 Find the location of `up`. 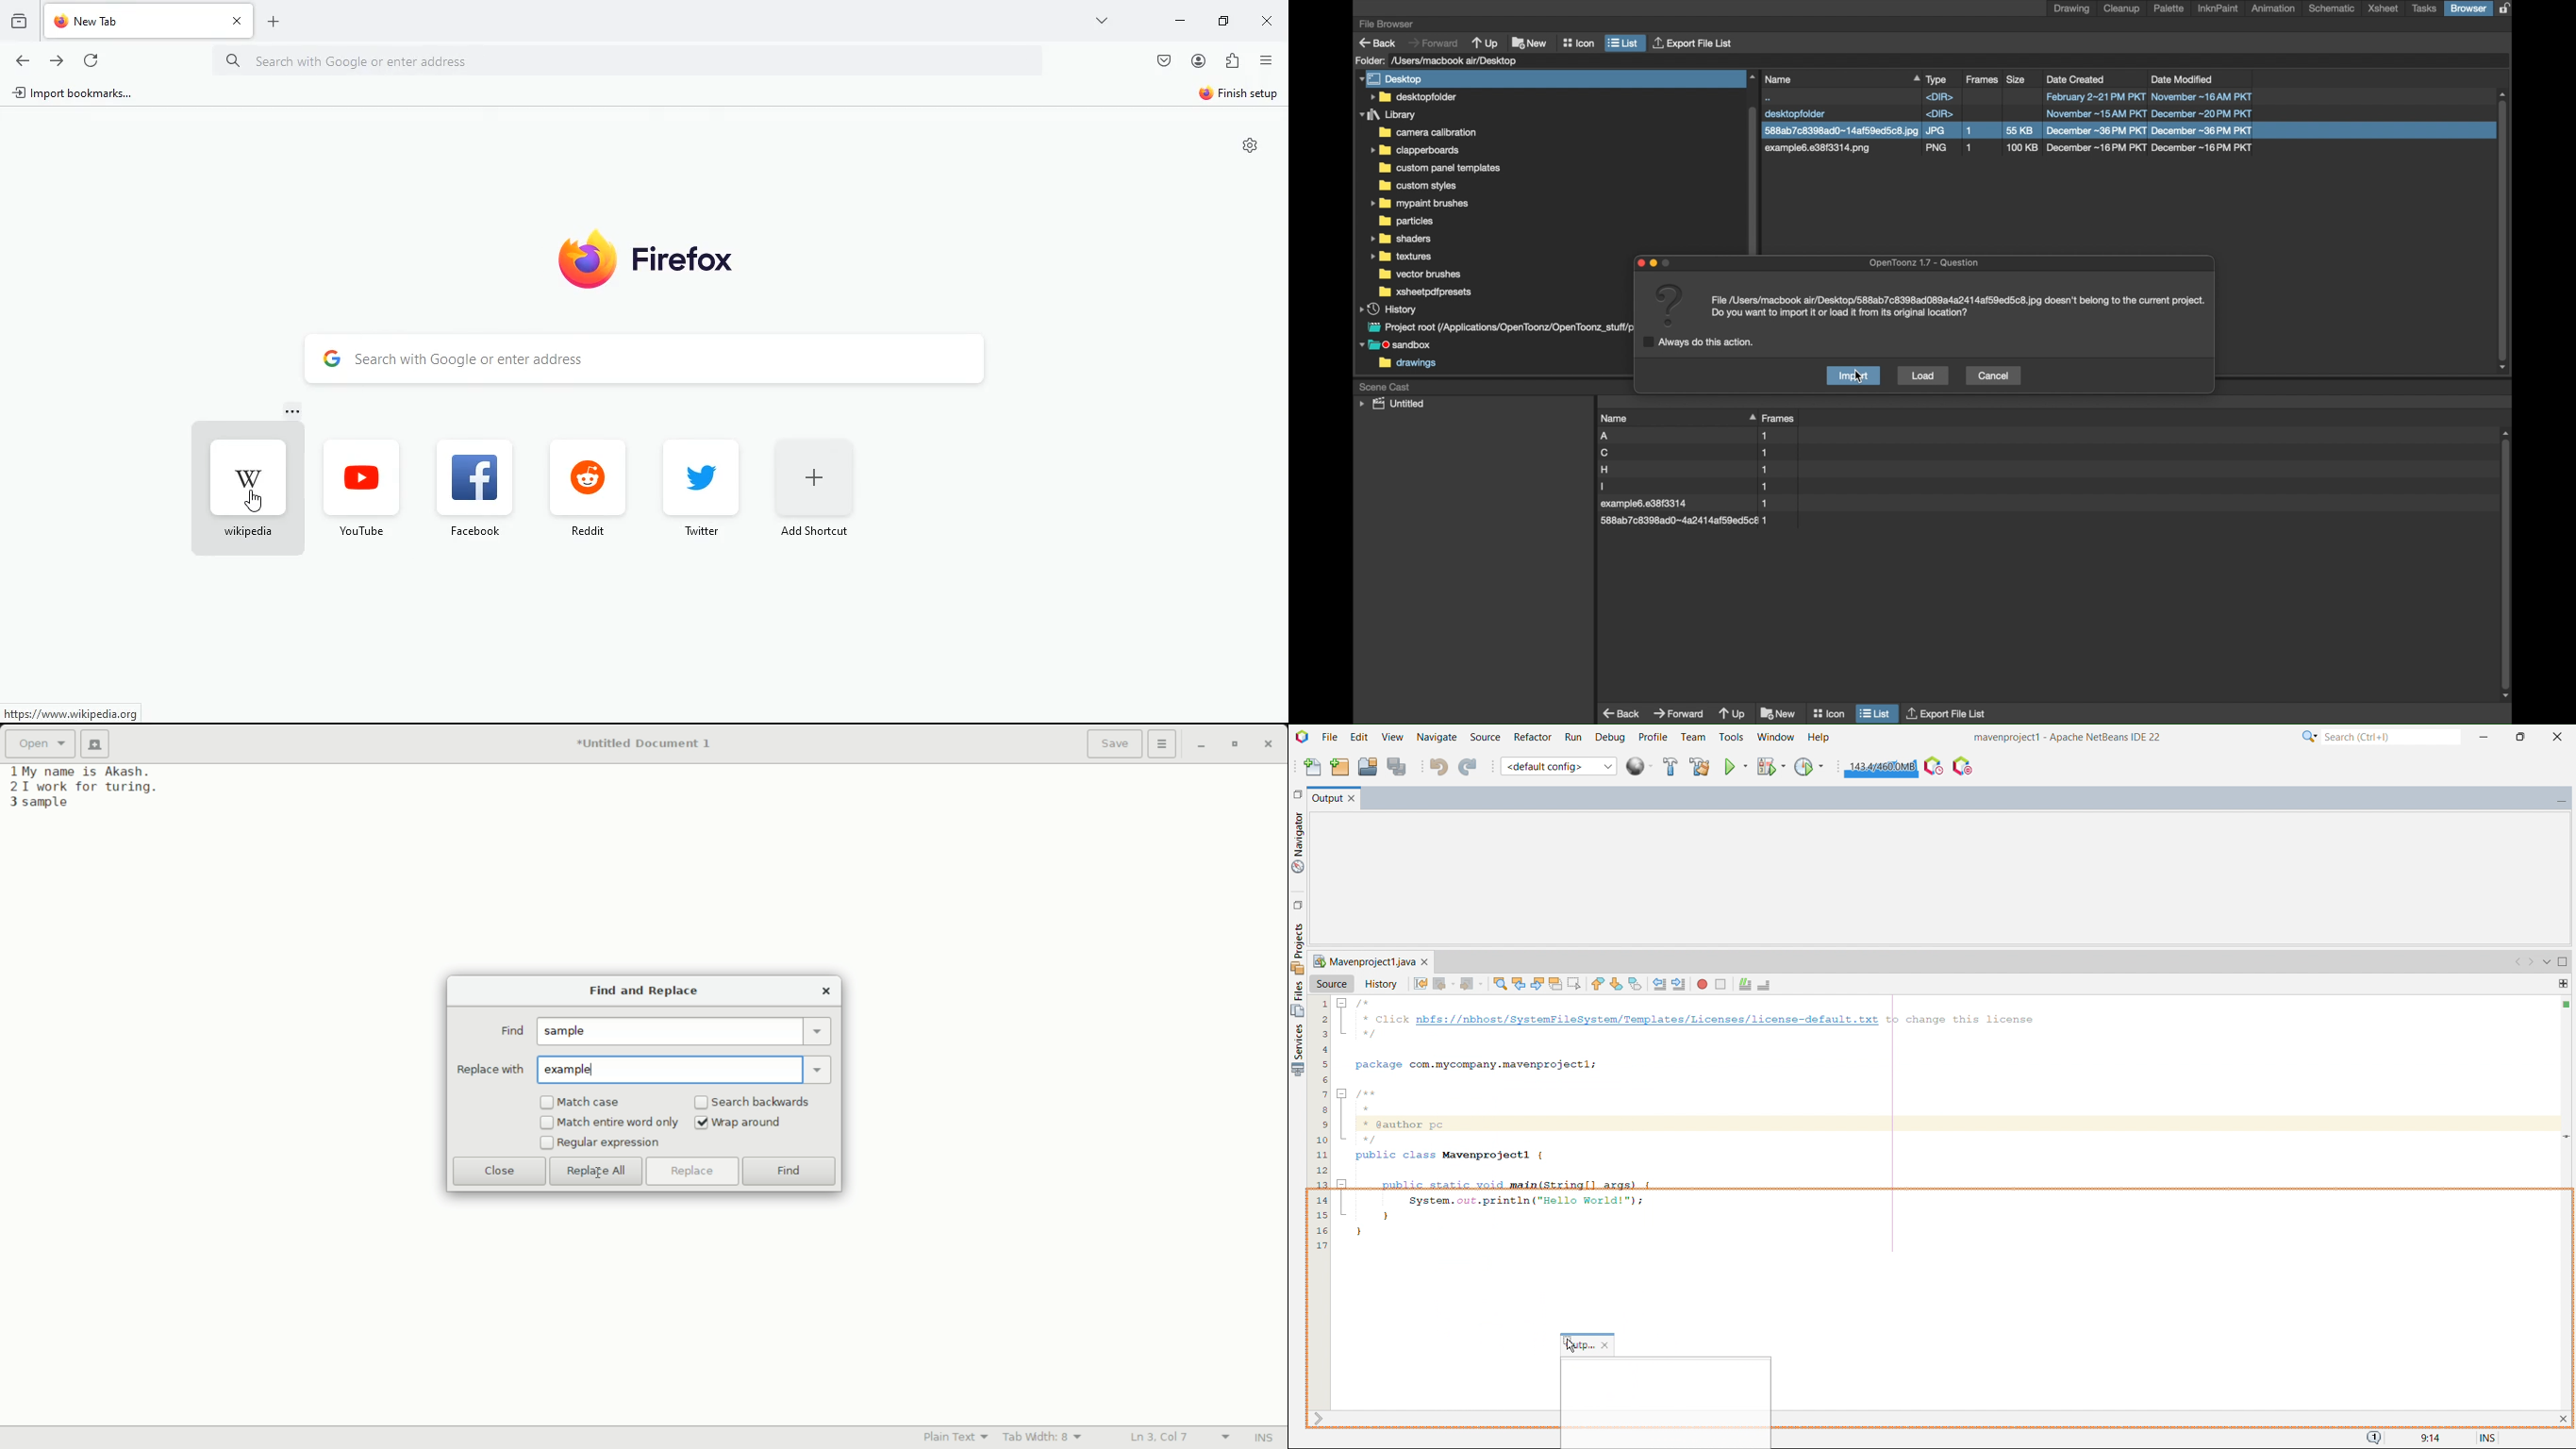

up is located at coordinates (1733, 715).